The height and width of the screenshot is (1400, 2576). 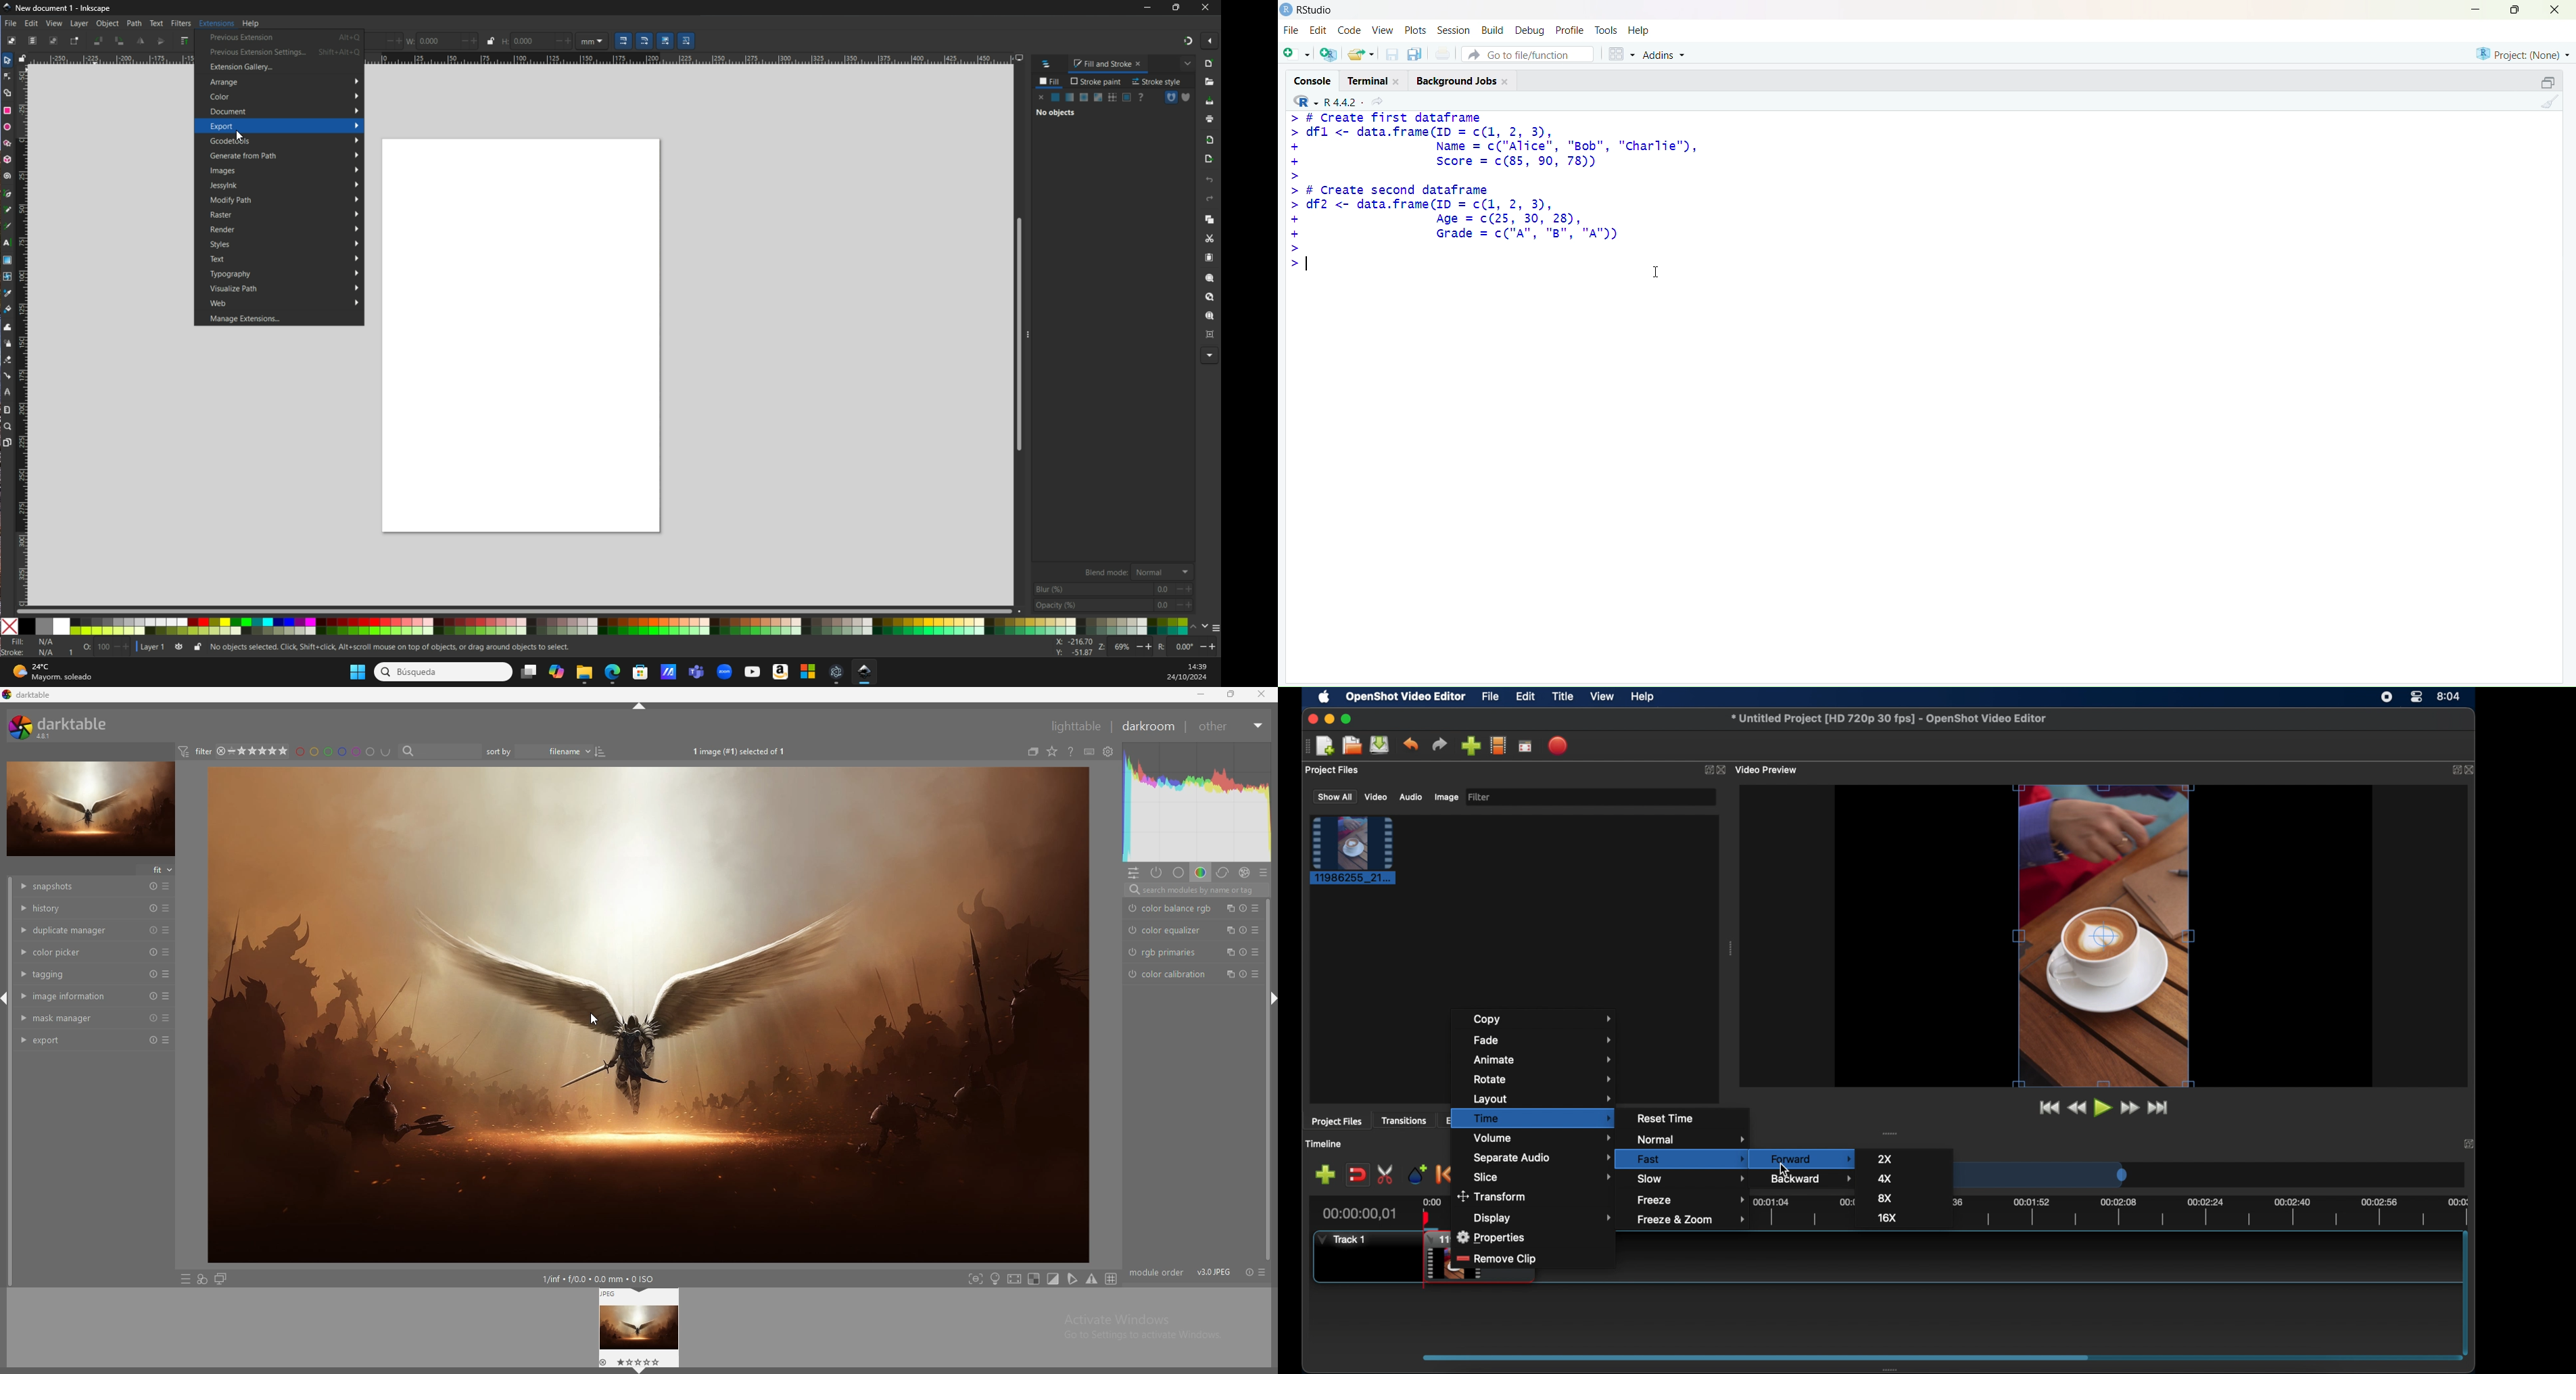 What do you see at coordinates (1177, 100) in the screenshot?
I see `Customize` at bounding box center [1177, 100].